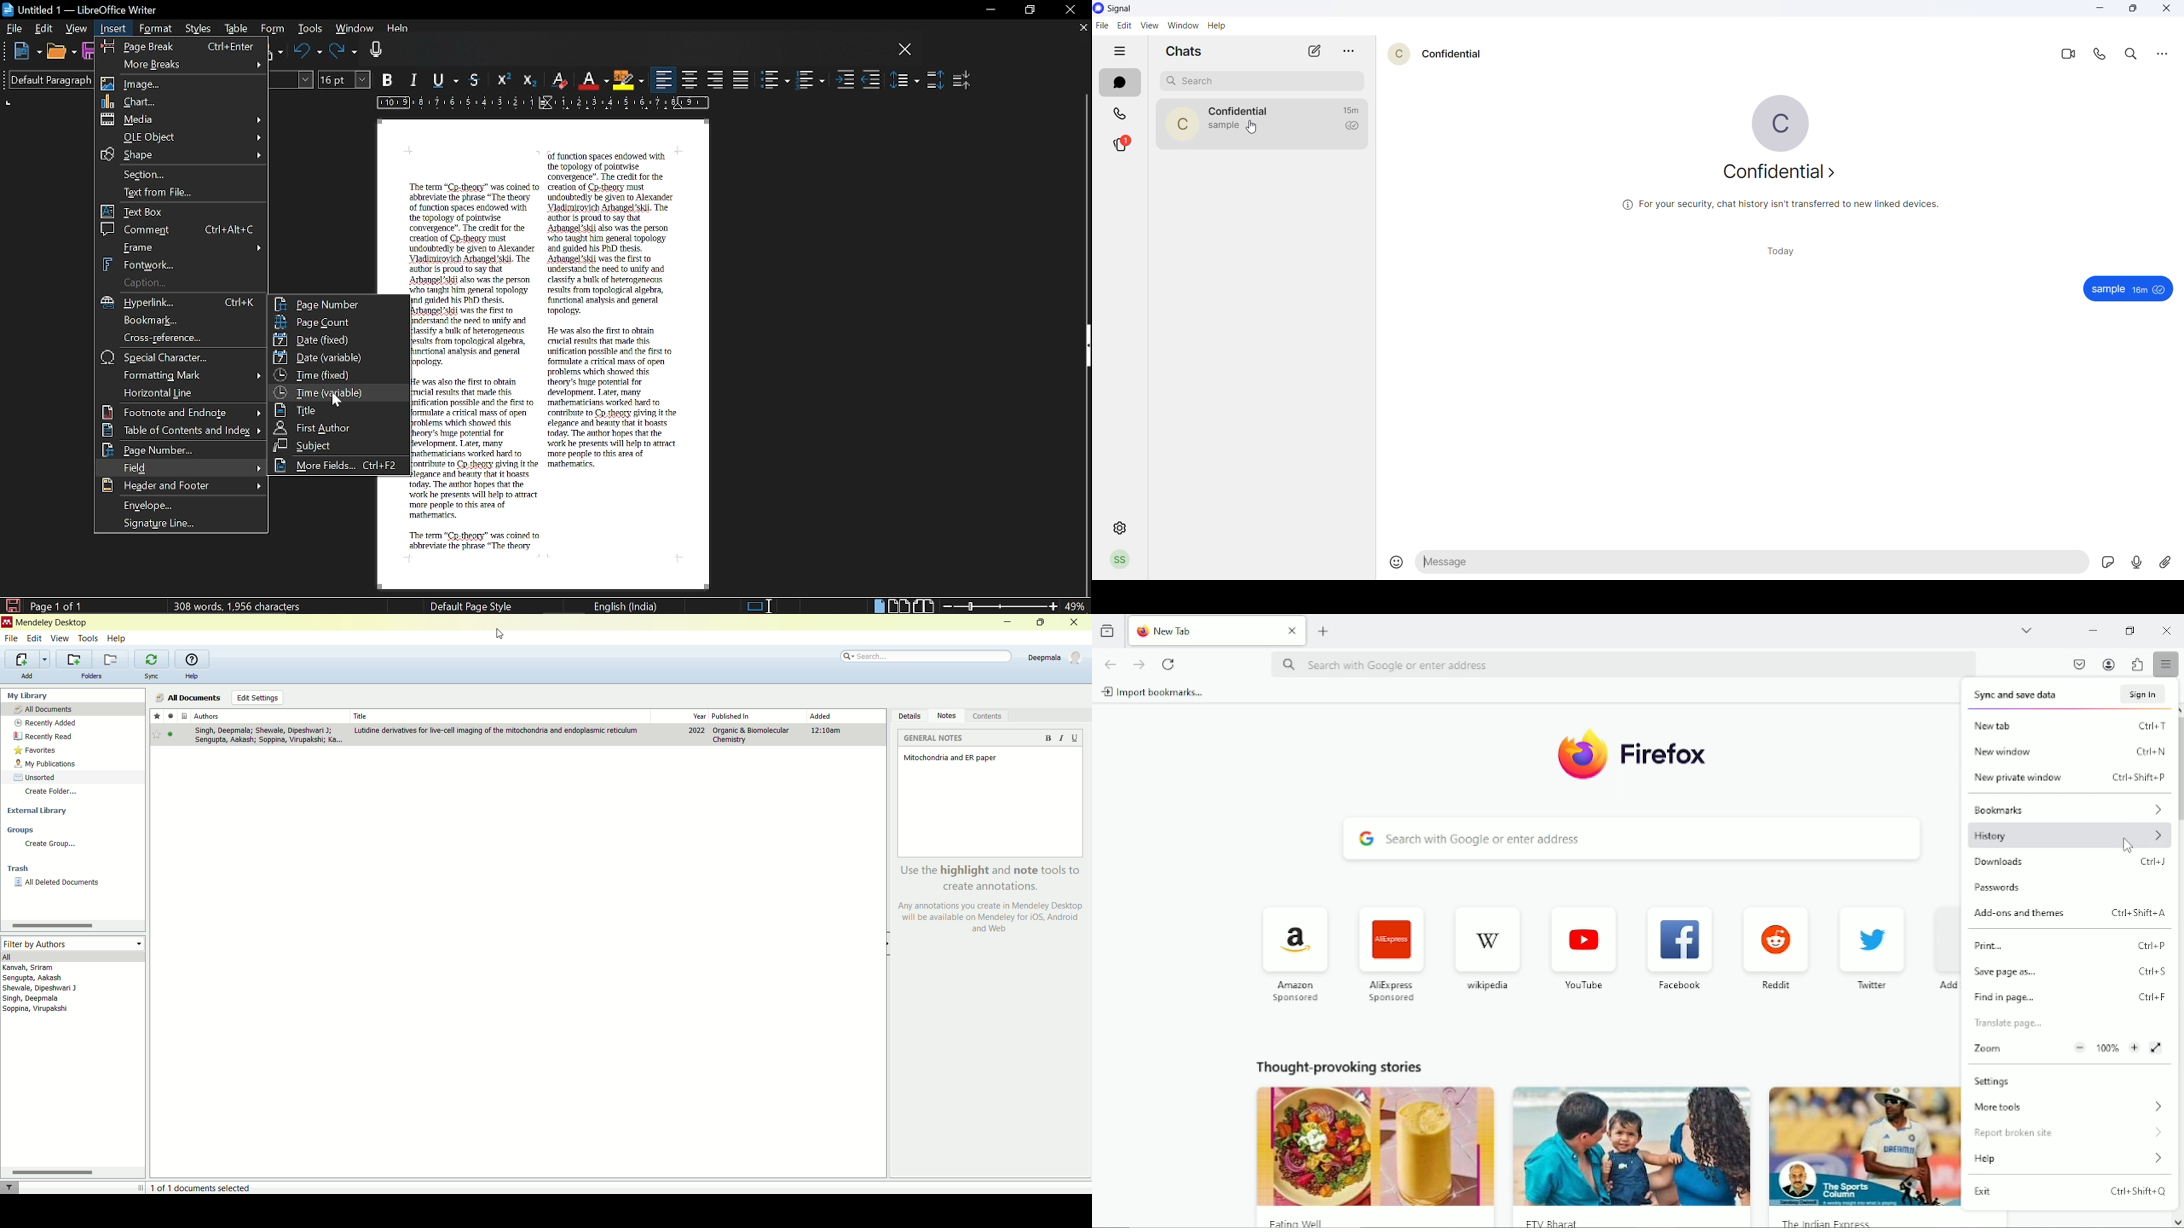 This screenshot has height=1232, width=2184. Describe the element at coordinates (906, 79) in the screenshot. I see `Set line spacing` at that location.